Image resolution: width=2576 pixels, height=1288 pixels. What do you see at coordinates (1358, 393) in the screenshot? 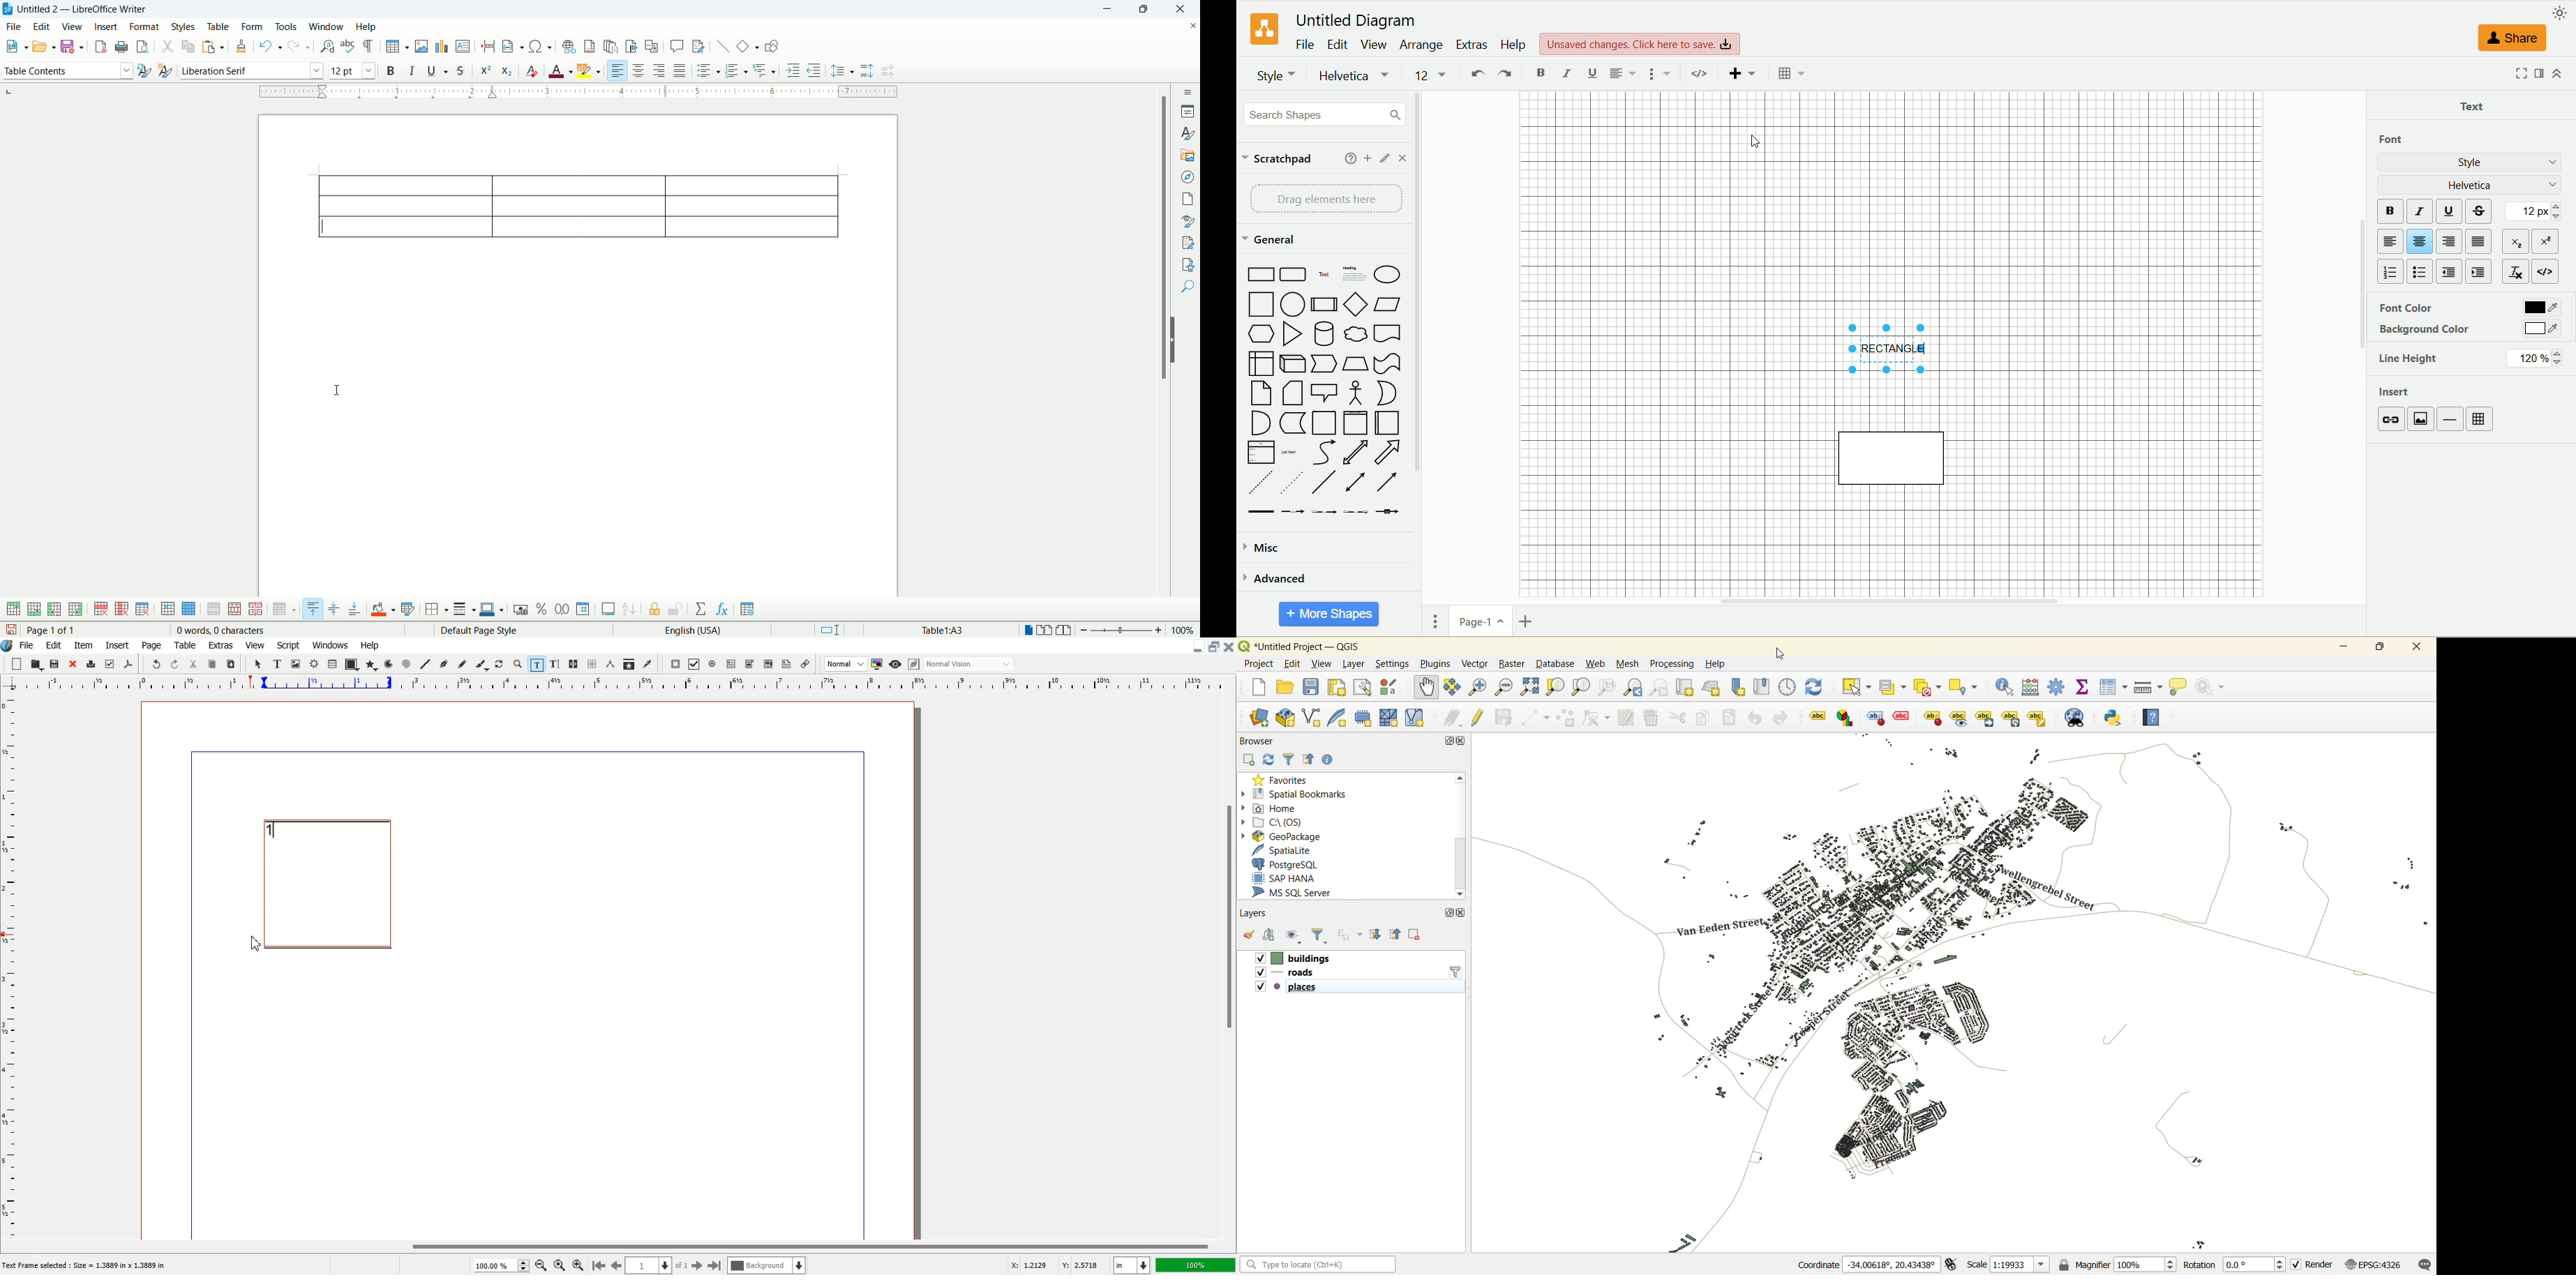
I see `actor` at bounding box center [1358, 393].